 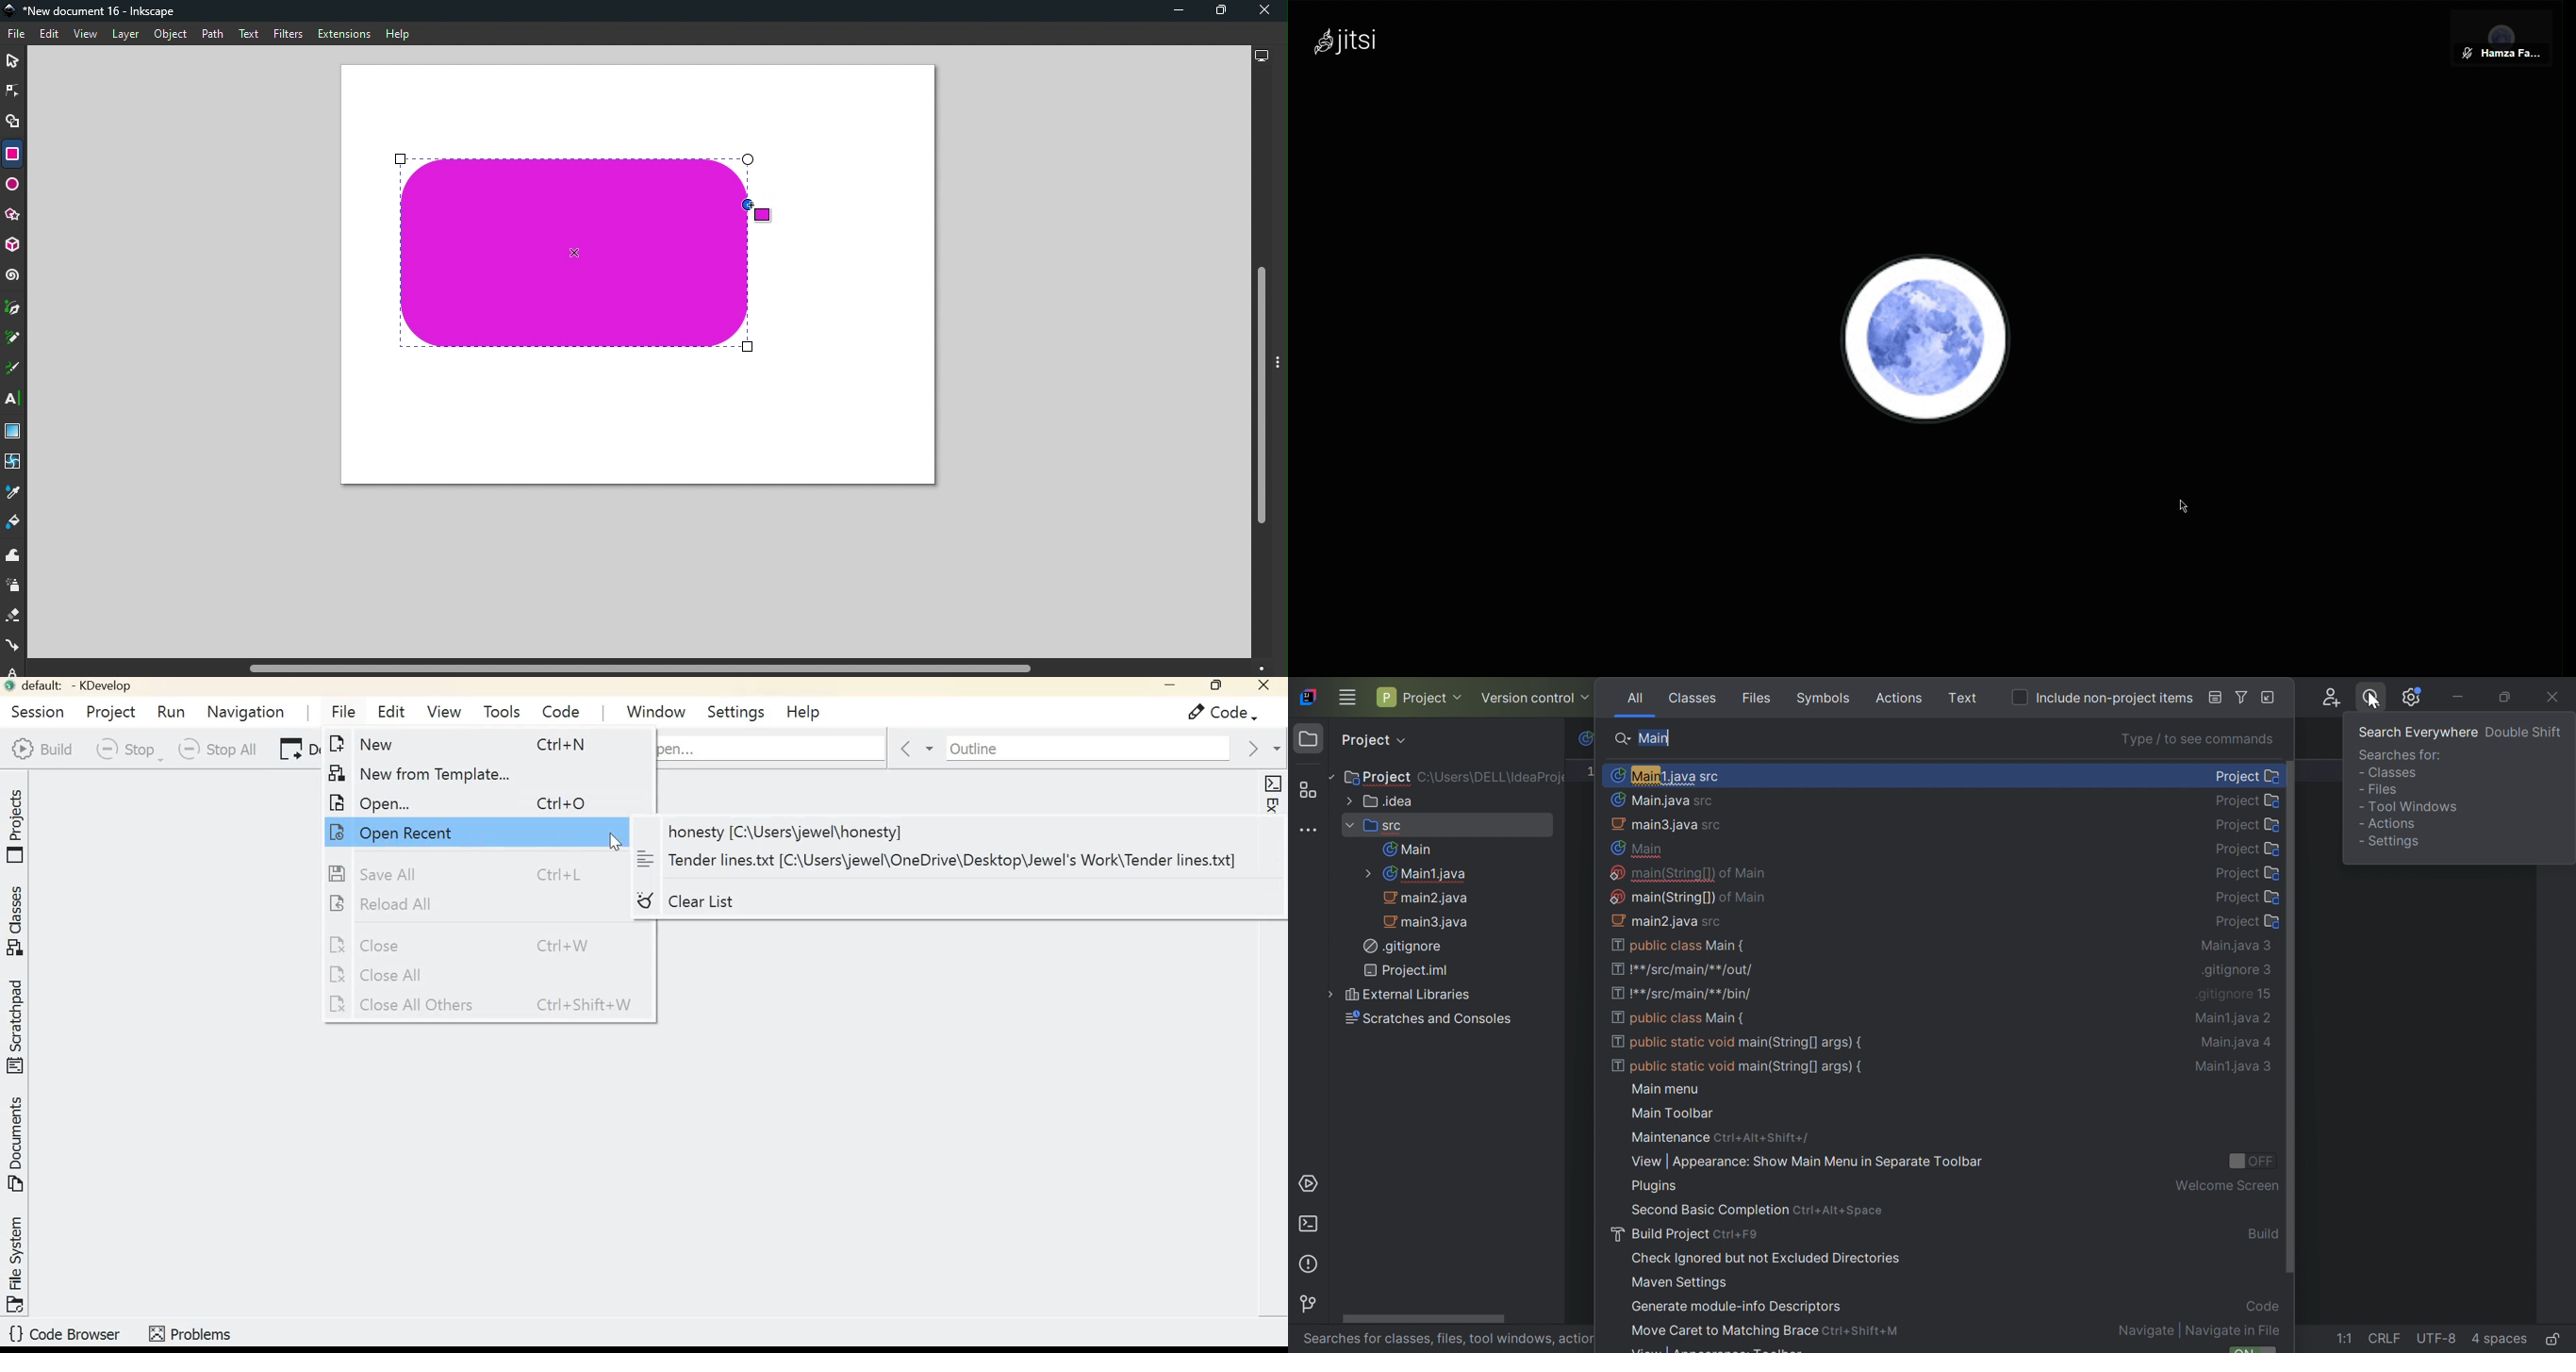 What do you see at coordinates (1415, 874) in the screenshot?
I see `Main1.java` at bounding box center [1415, 874].